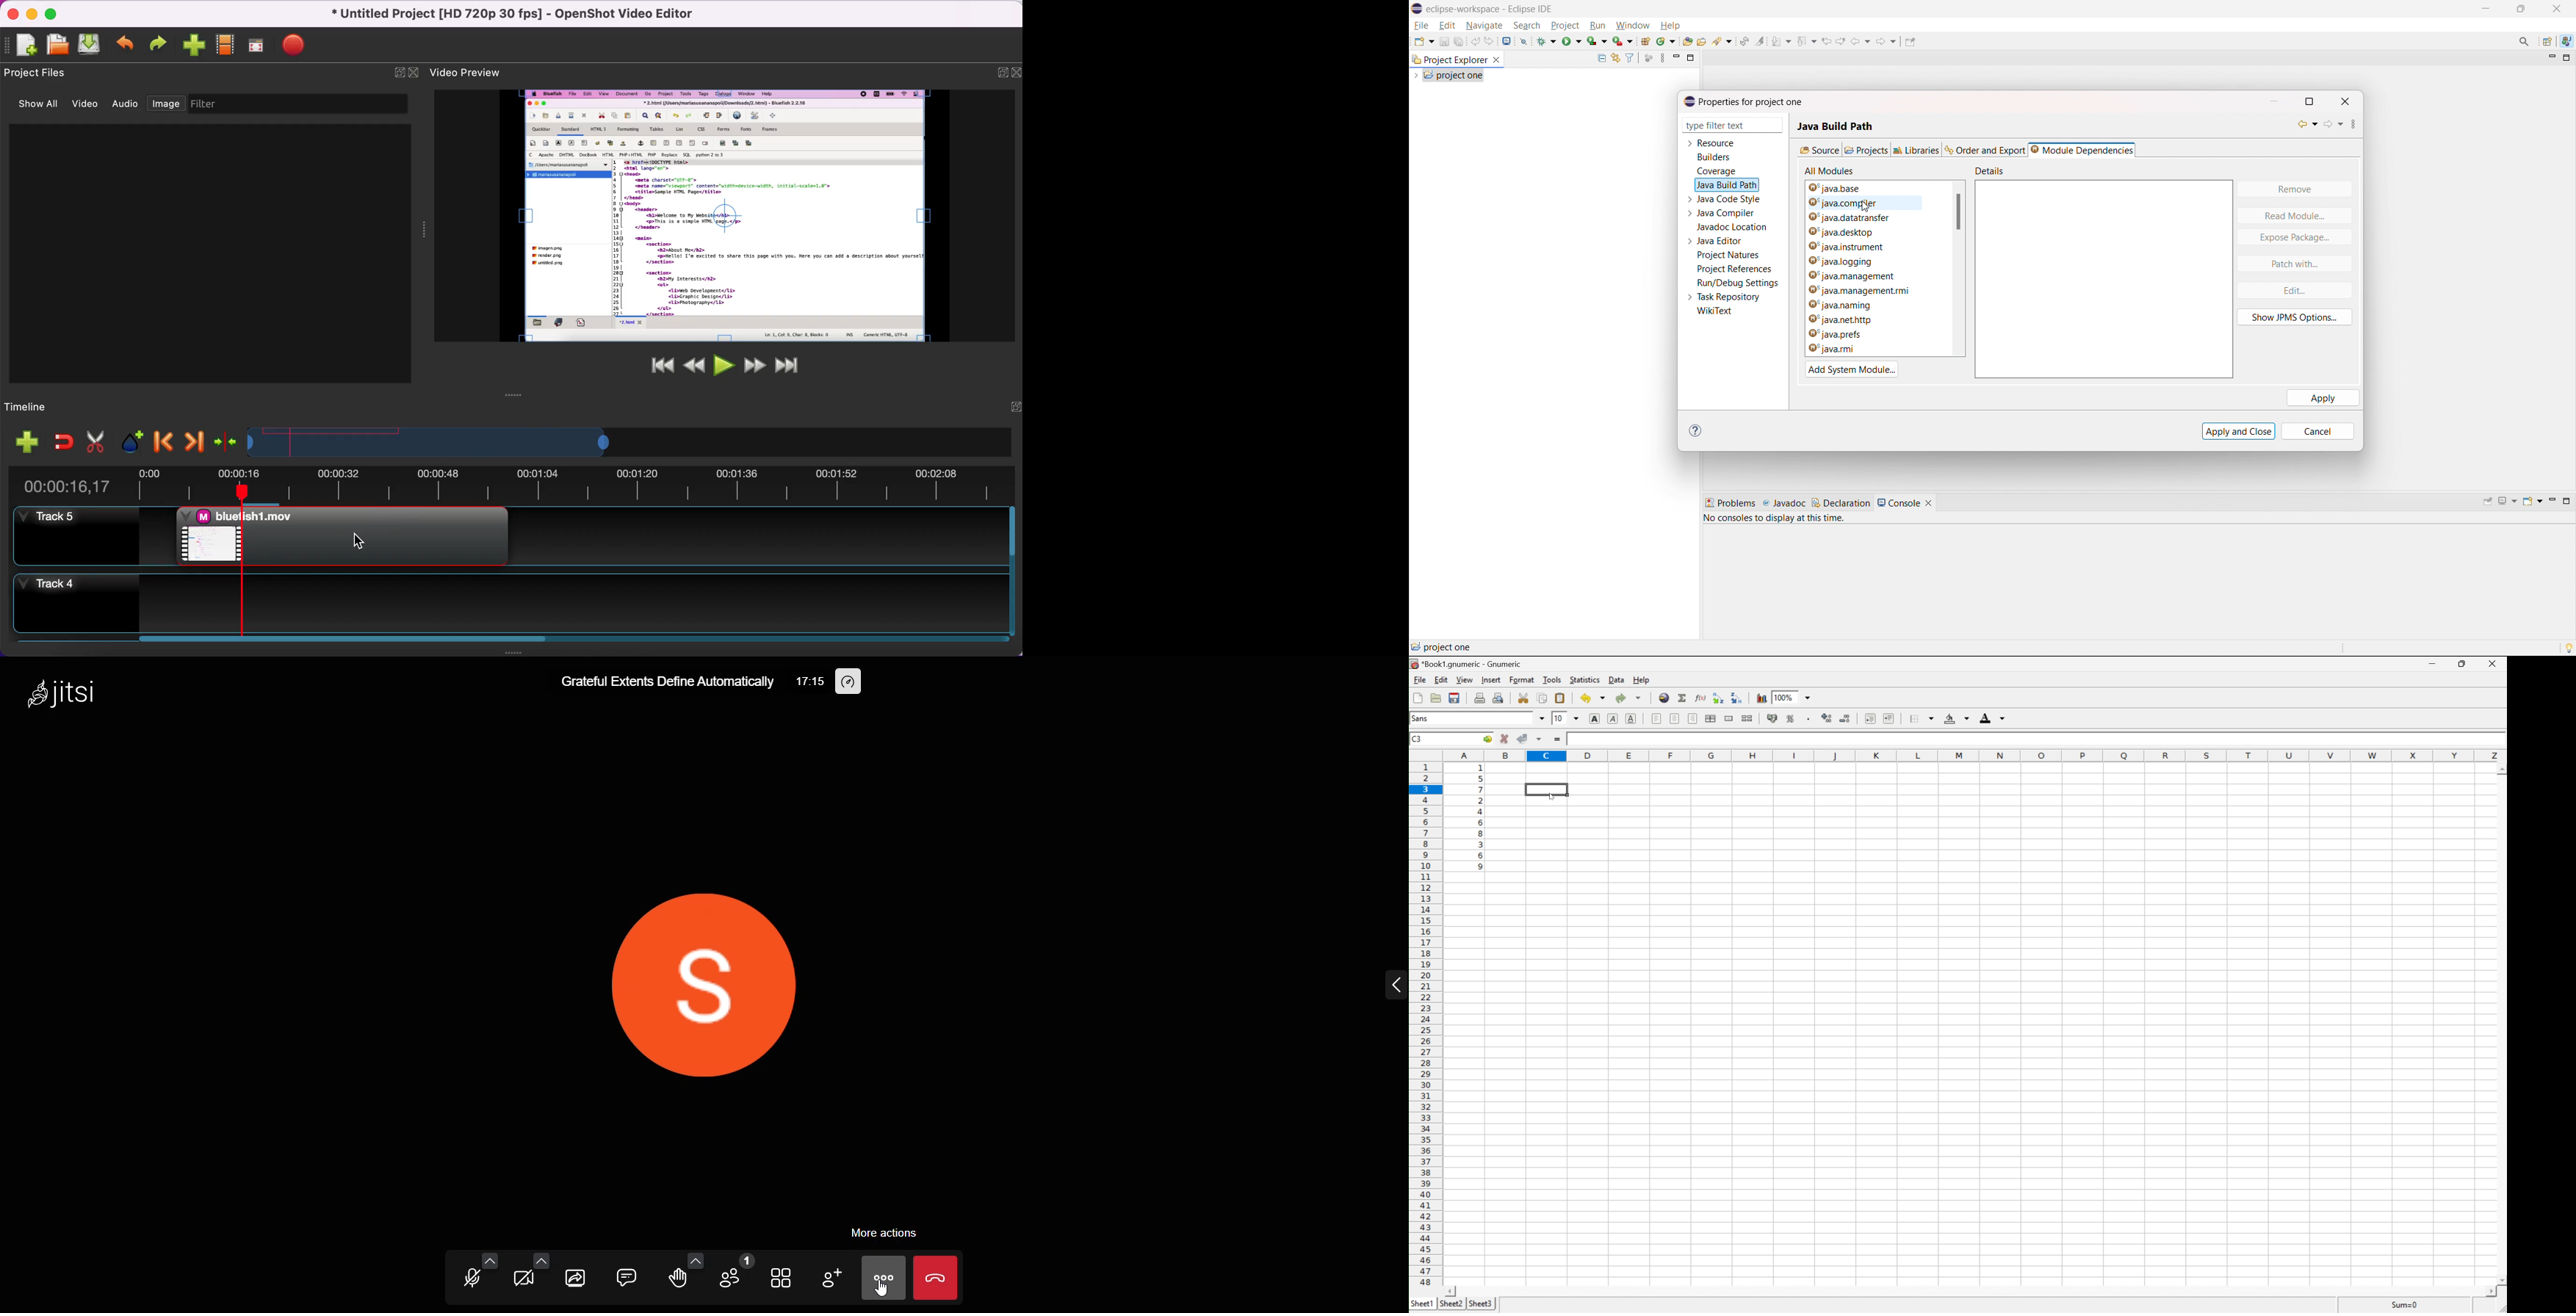 Image resolution: width=2576 pixels, height=1316 pixels. I want to click on screen share, so click(574, 1279).